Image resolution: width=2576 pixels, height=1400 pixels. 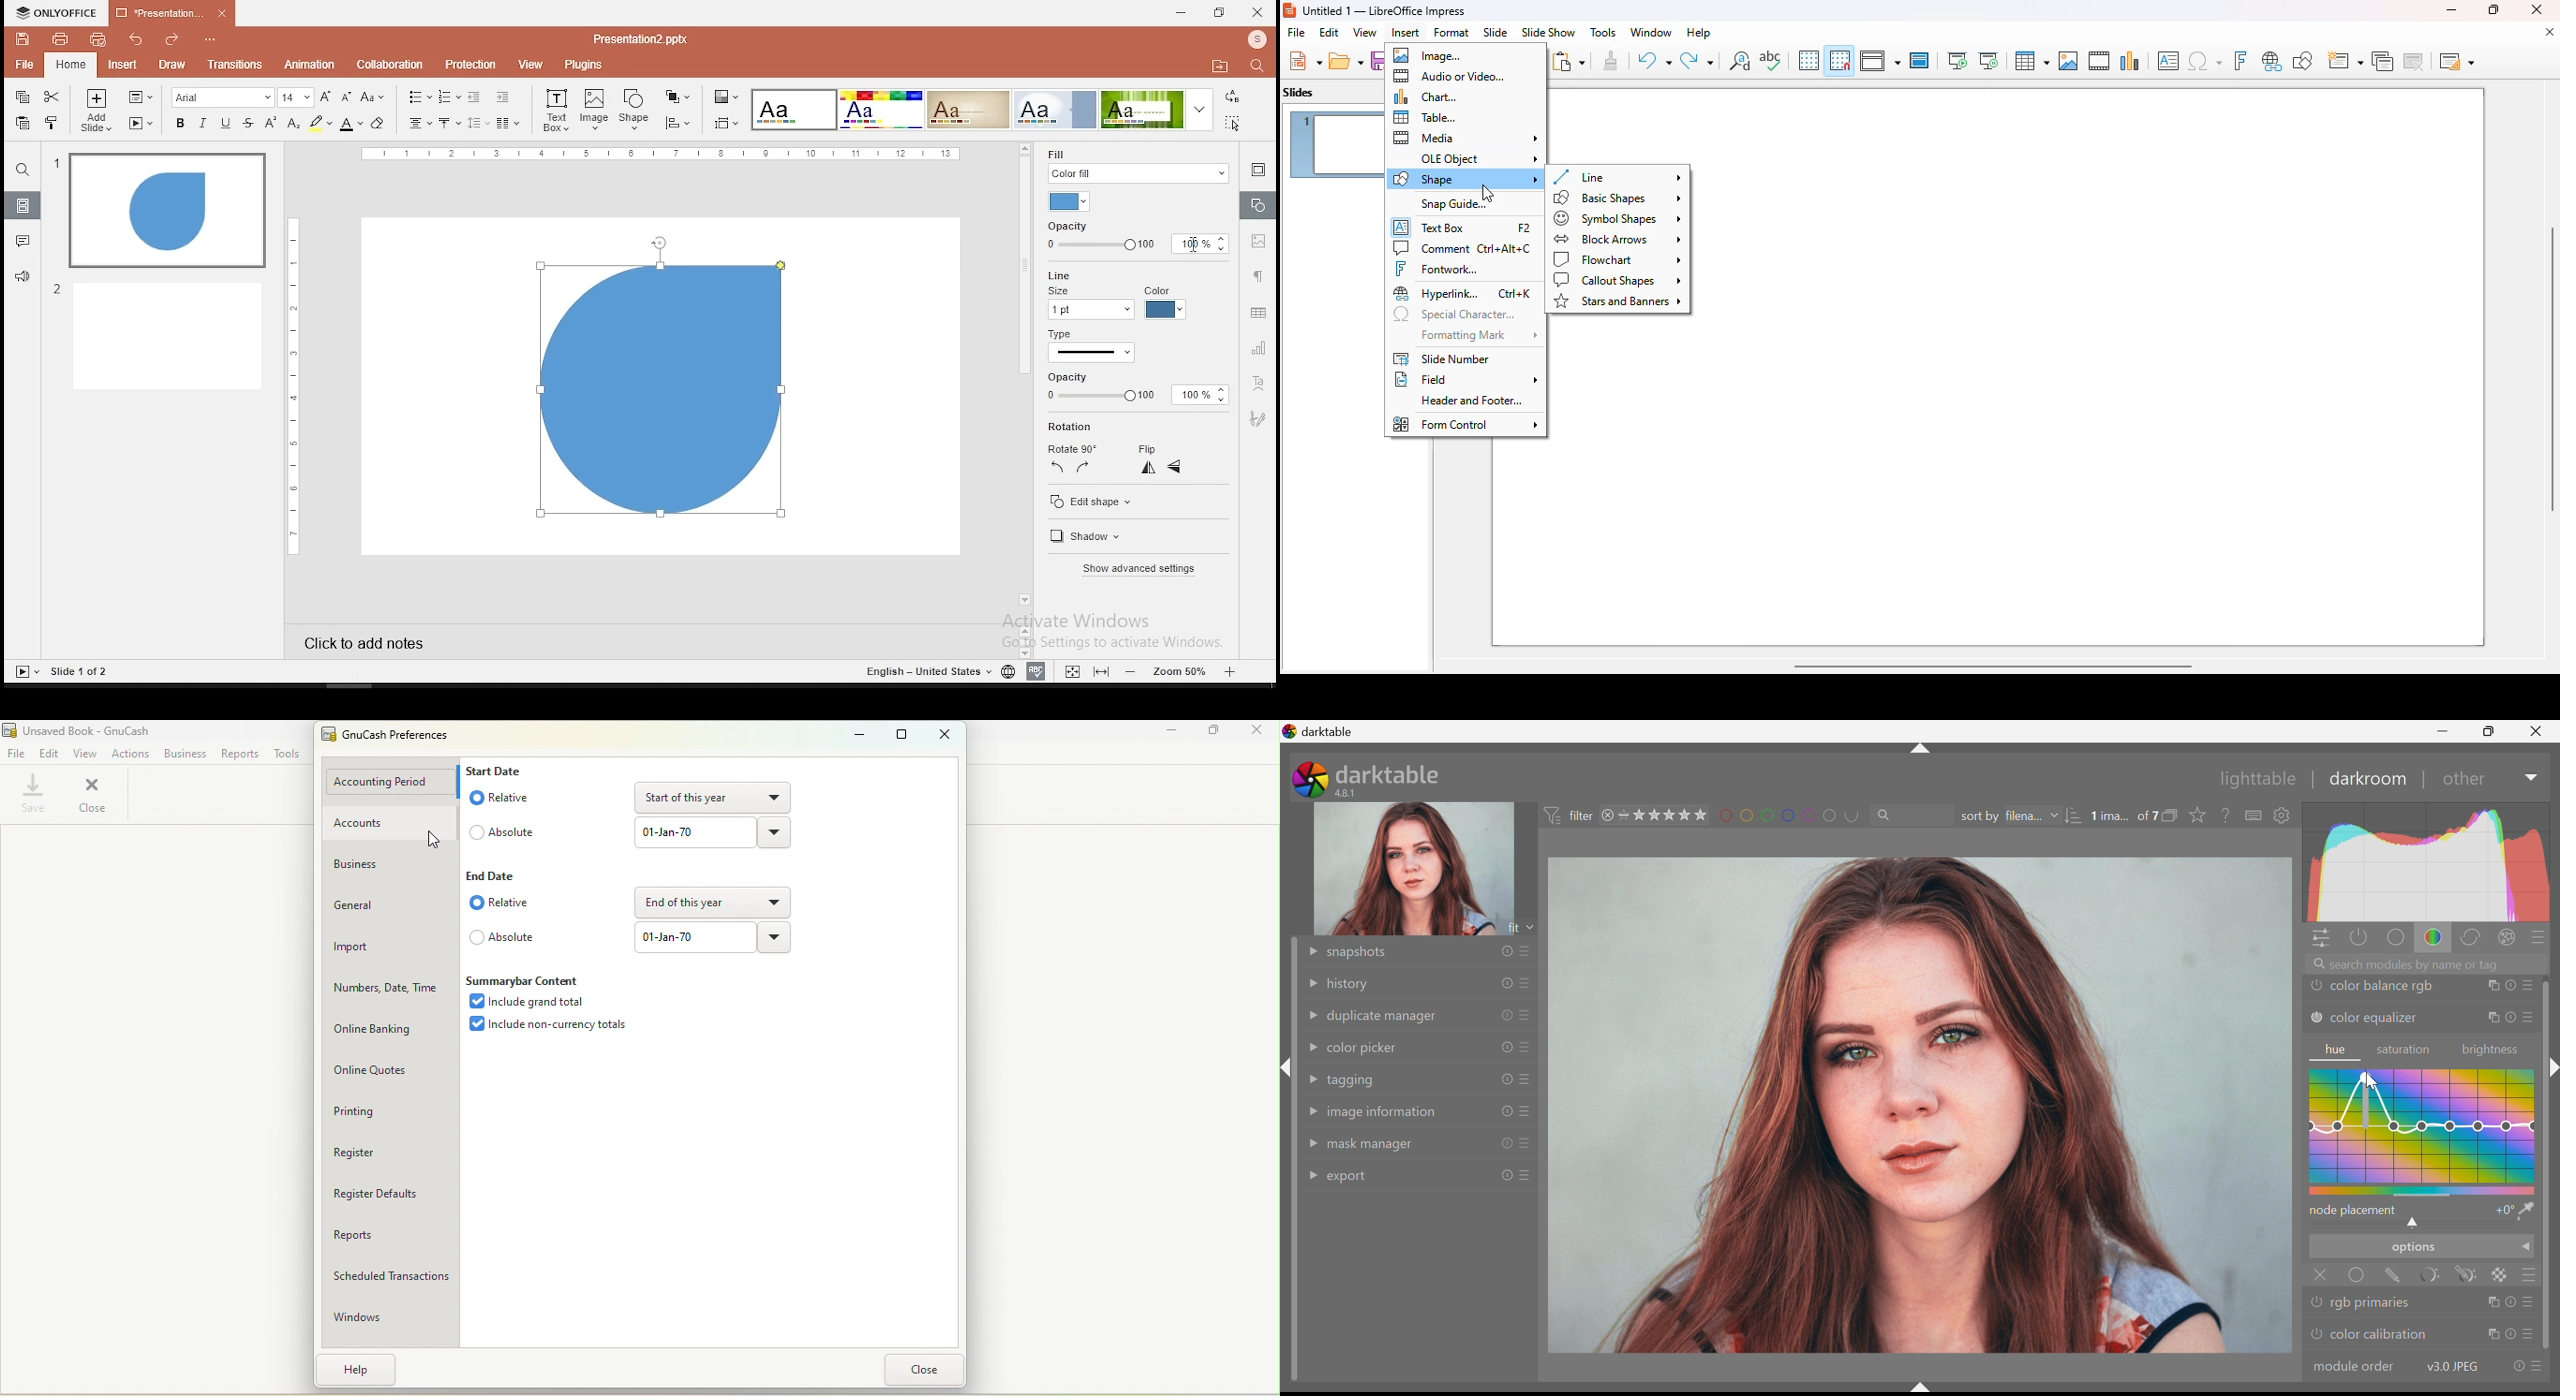 I want to click on redo, so click(x=1697, y=61).